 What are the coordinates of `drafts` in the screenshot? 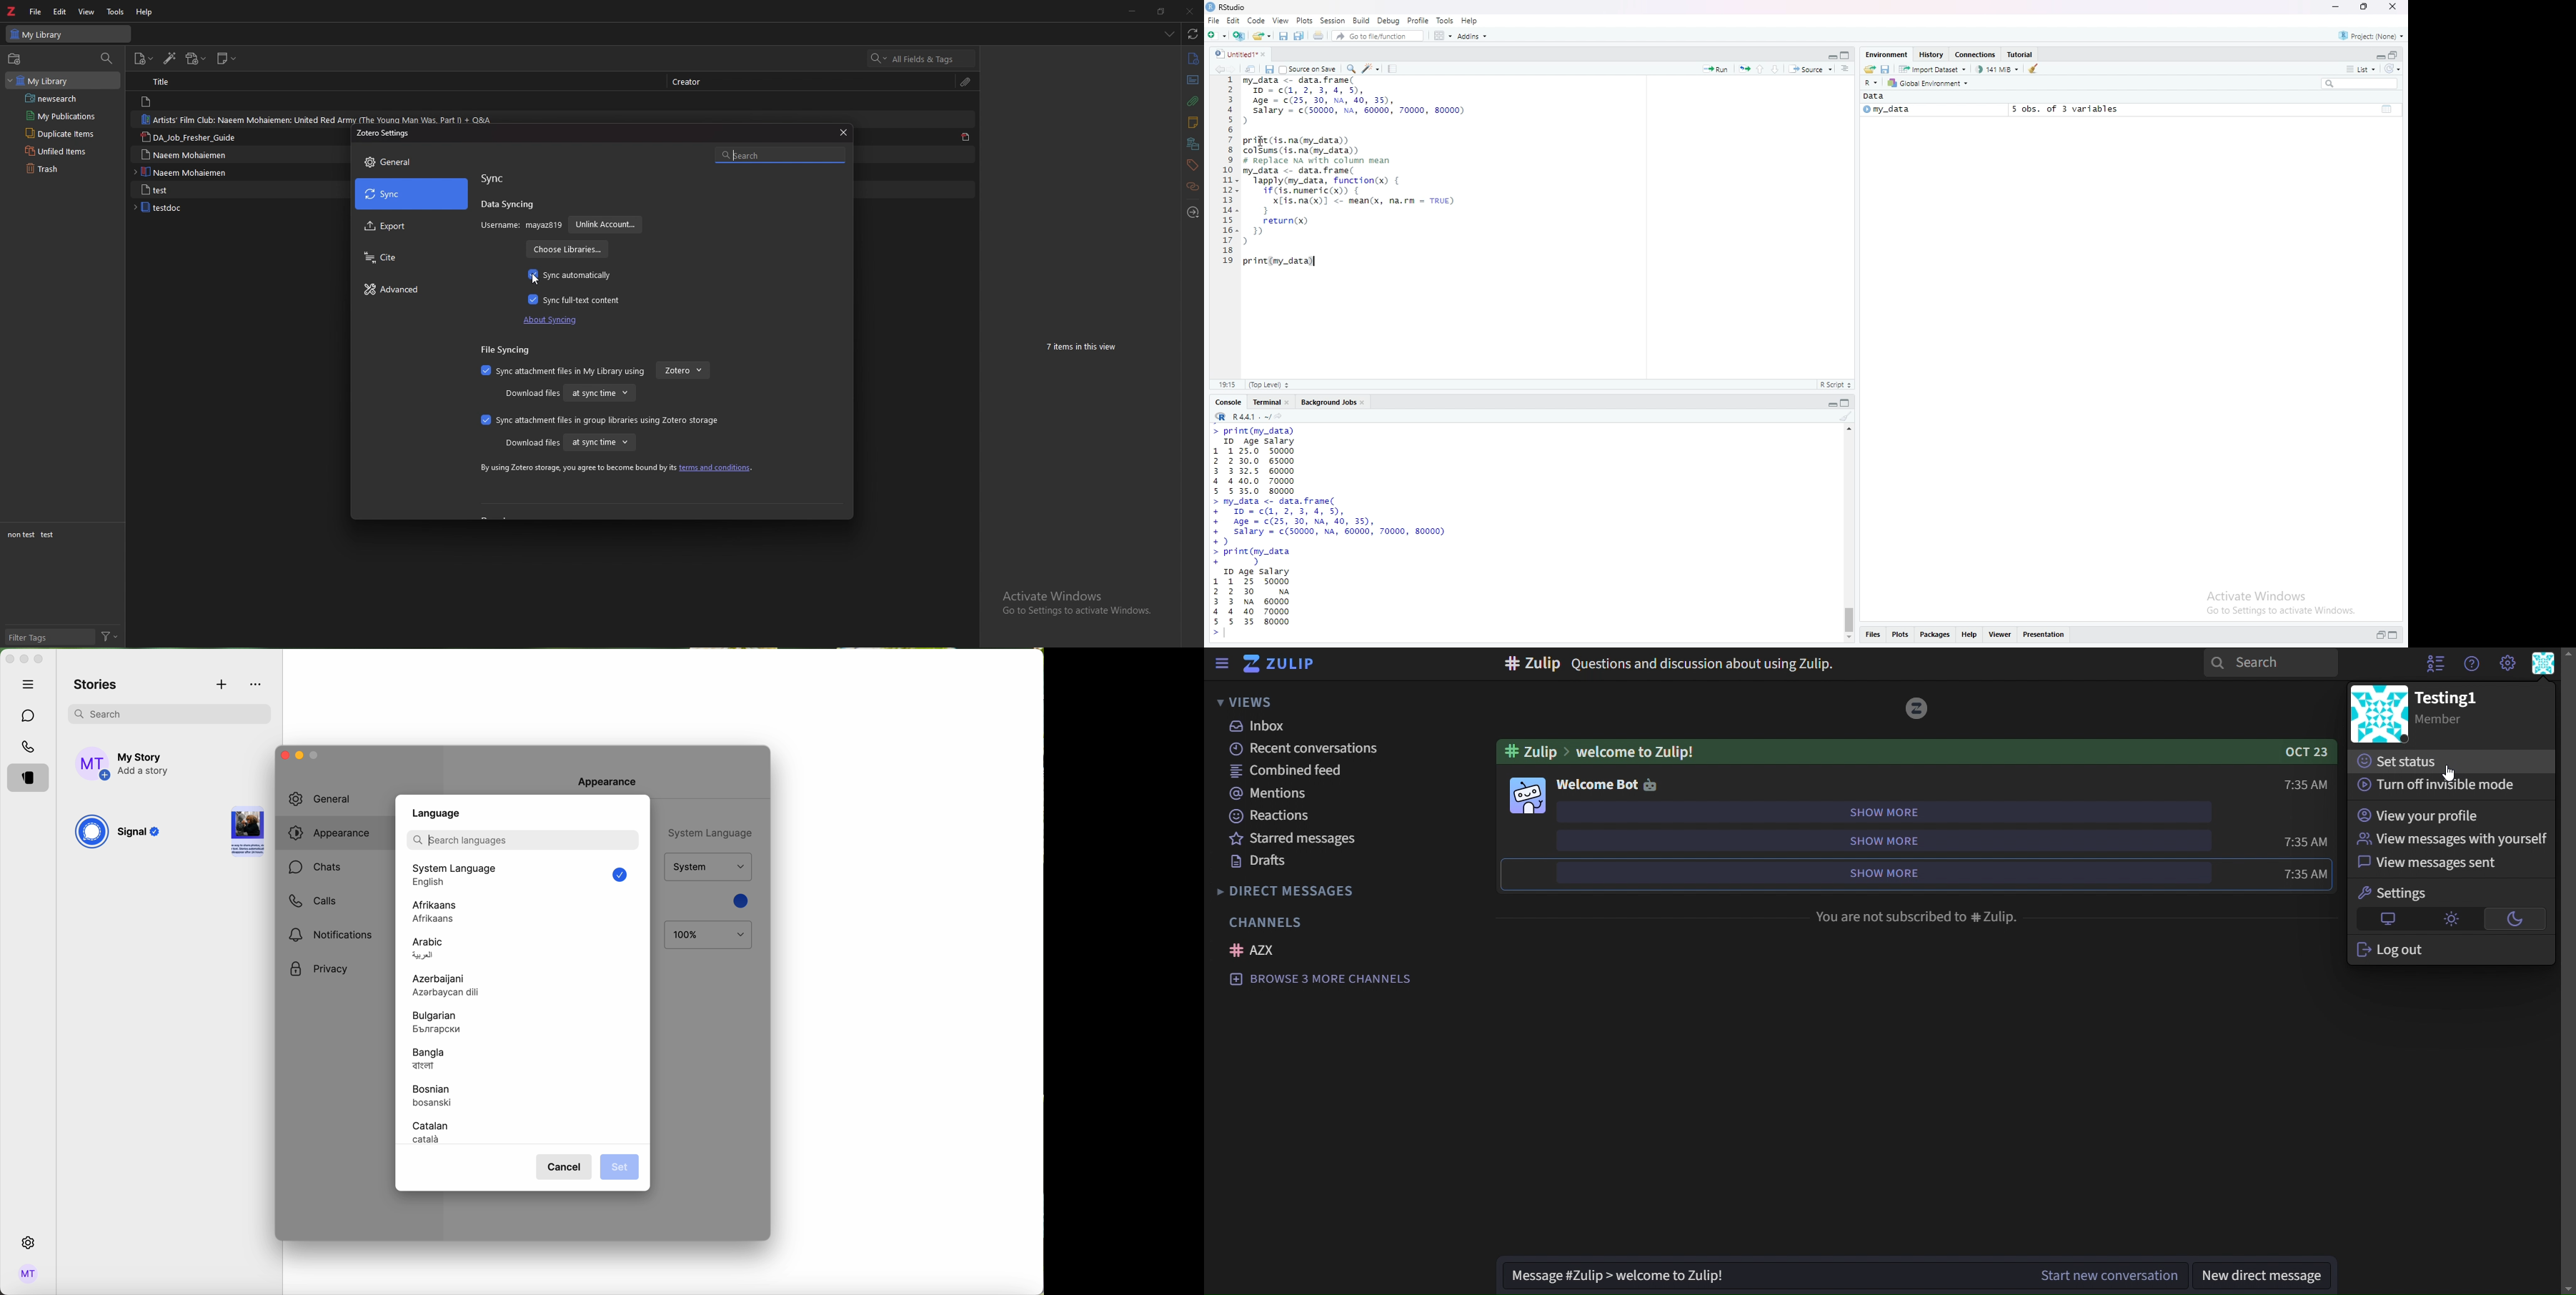 It's located at (1263, 863).